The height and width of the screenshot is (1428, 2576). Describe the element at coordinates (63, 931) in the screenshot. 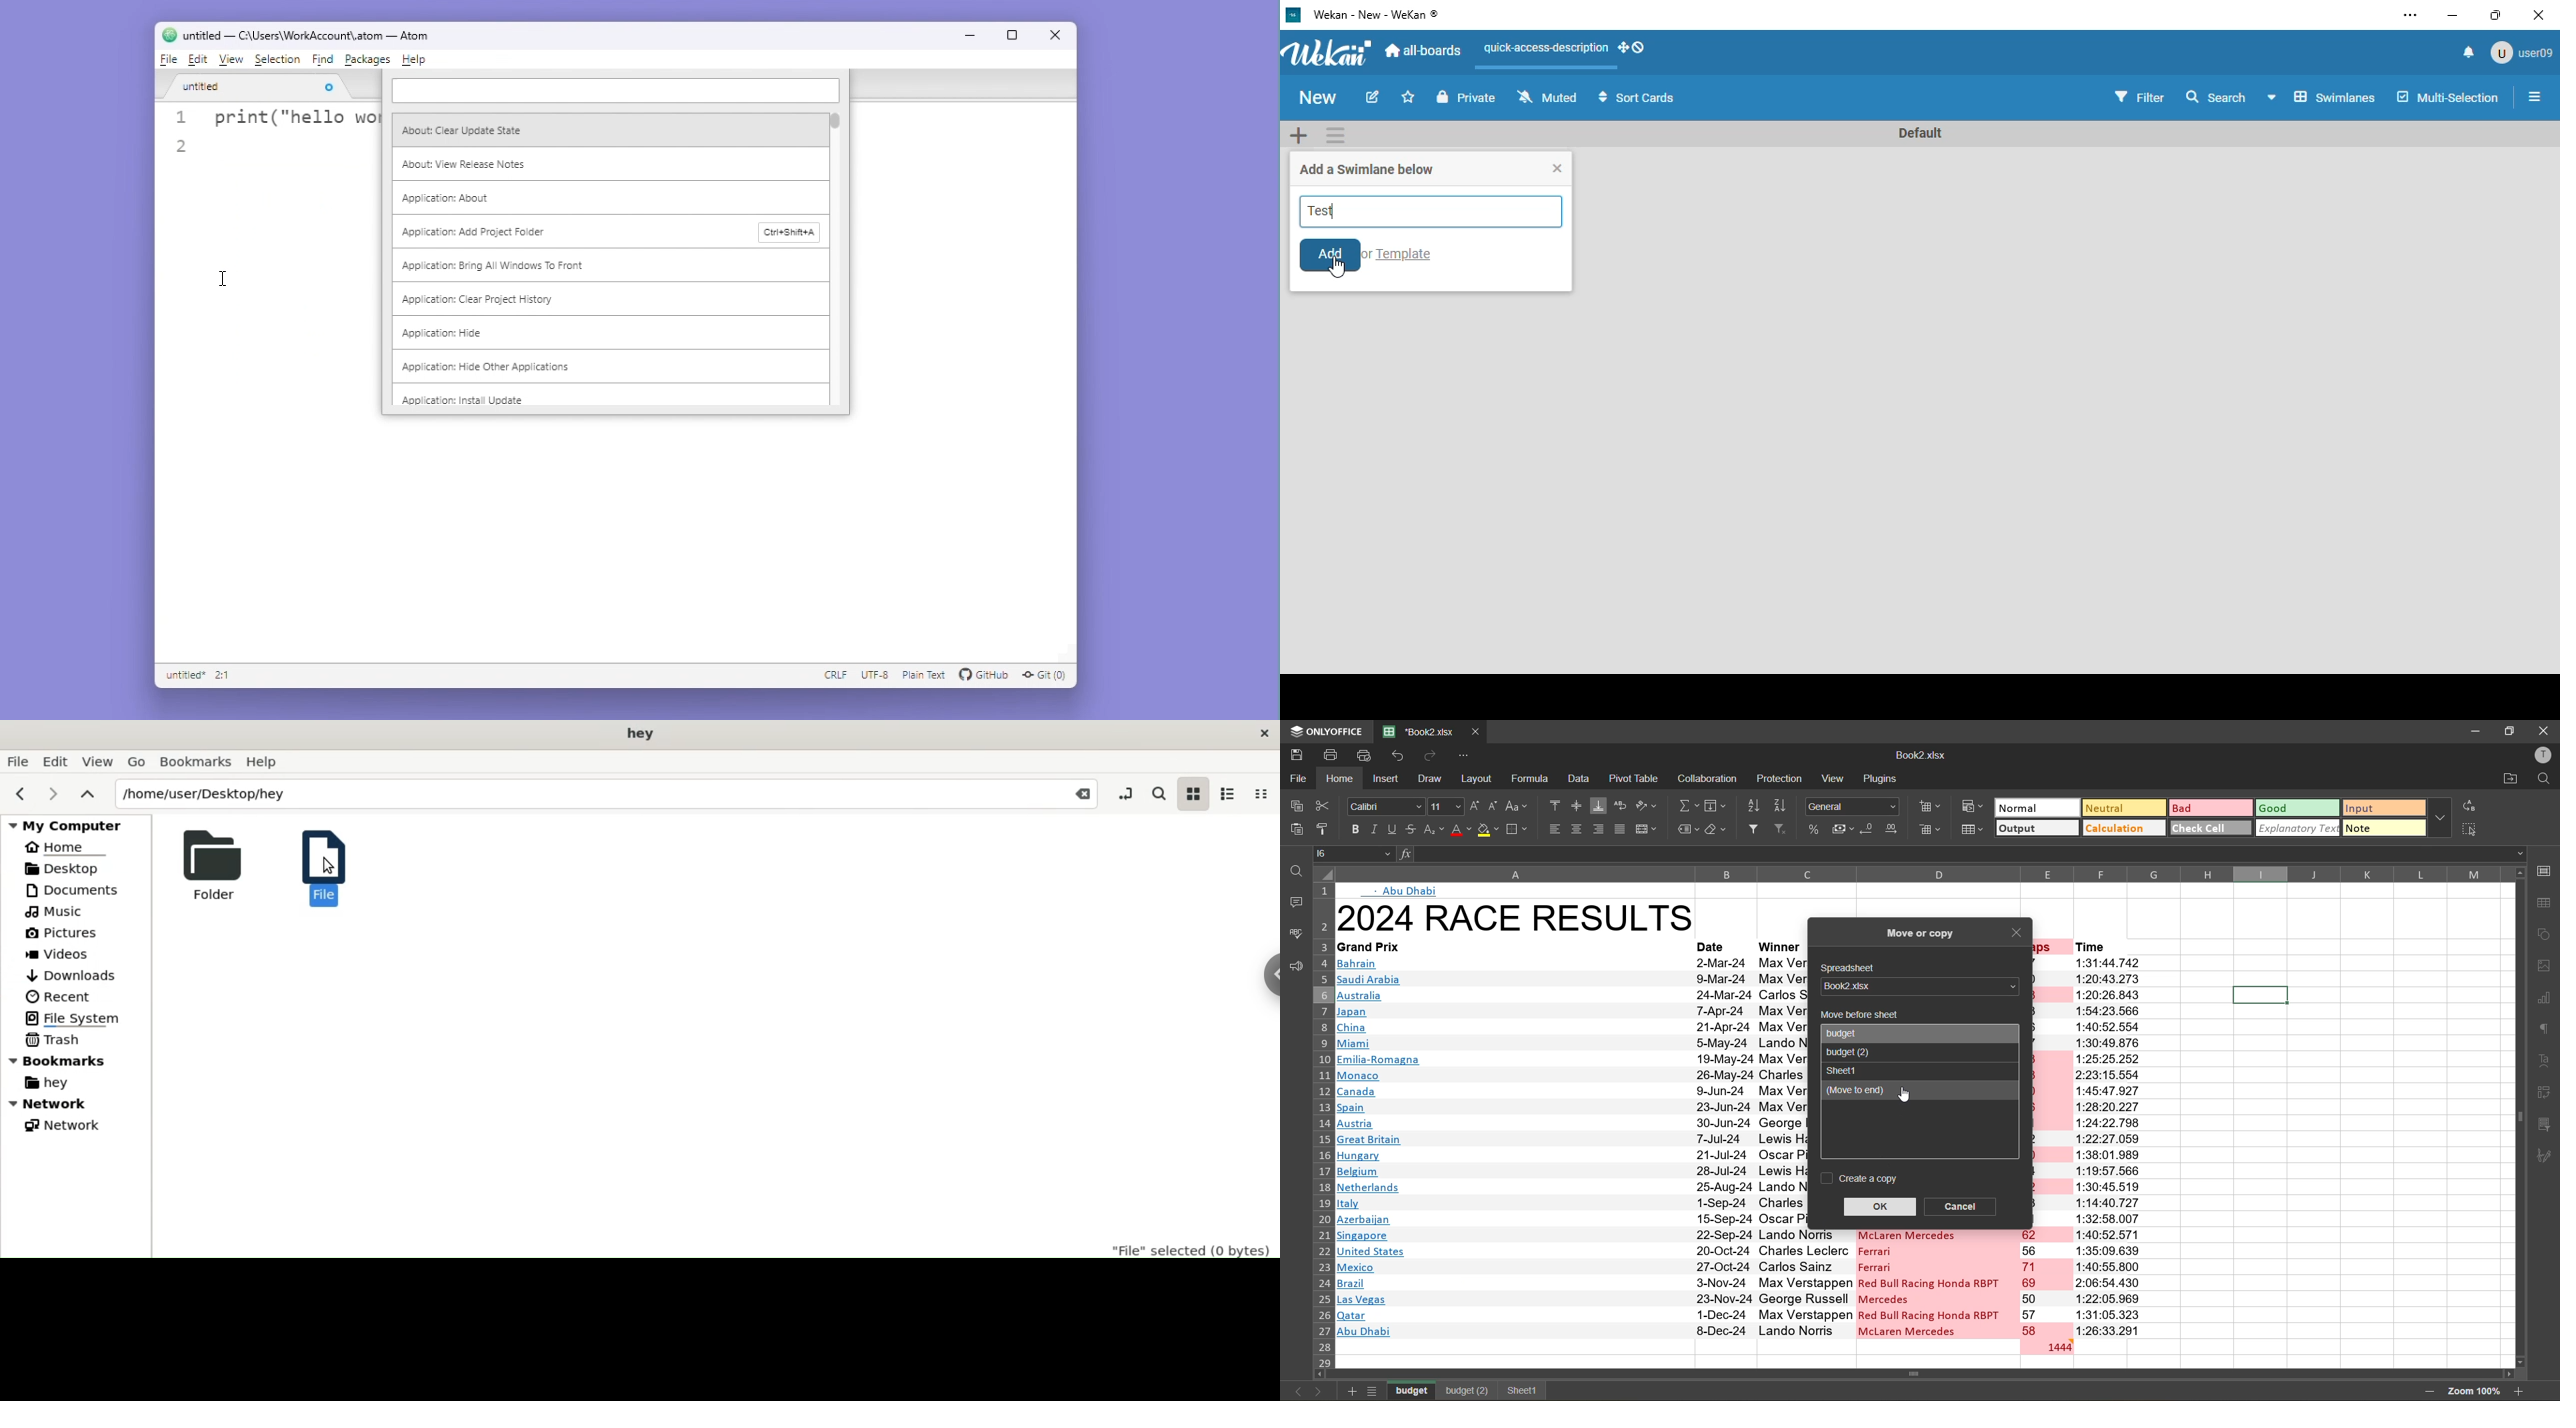

I see `Pictures` at that location.